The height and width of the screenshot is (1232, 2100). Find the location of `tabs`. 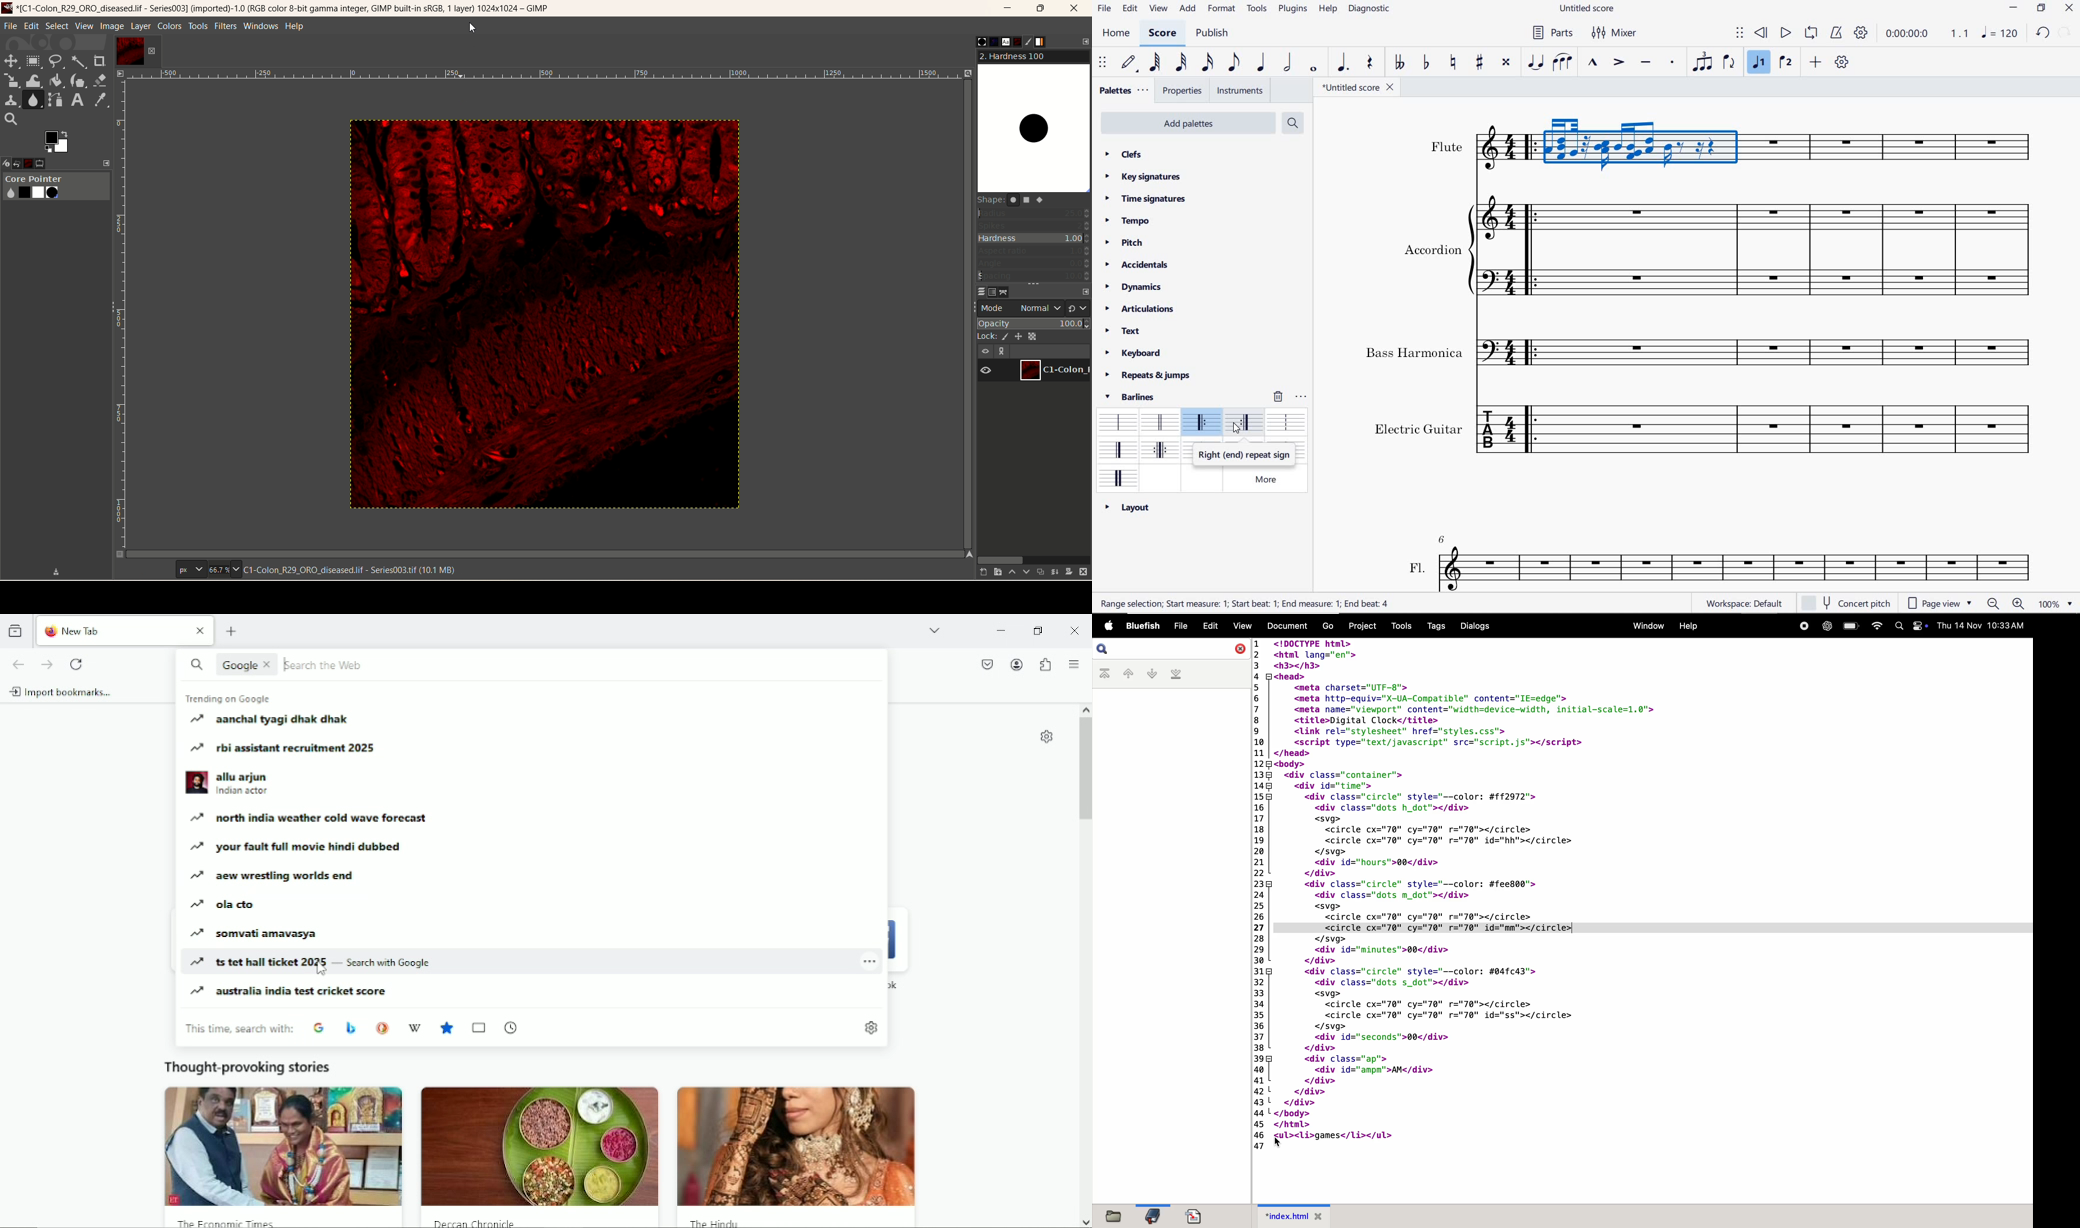

tabs is located at coordinates (480, 1027).